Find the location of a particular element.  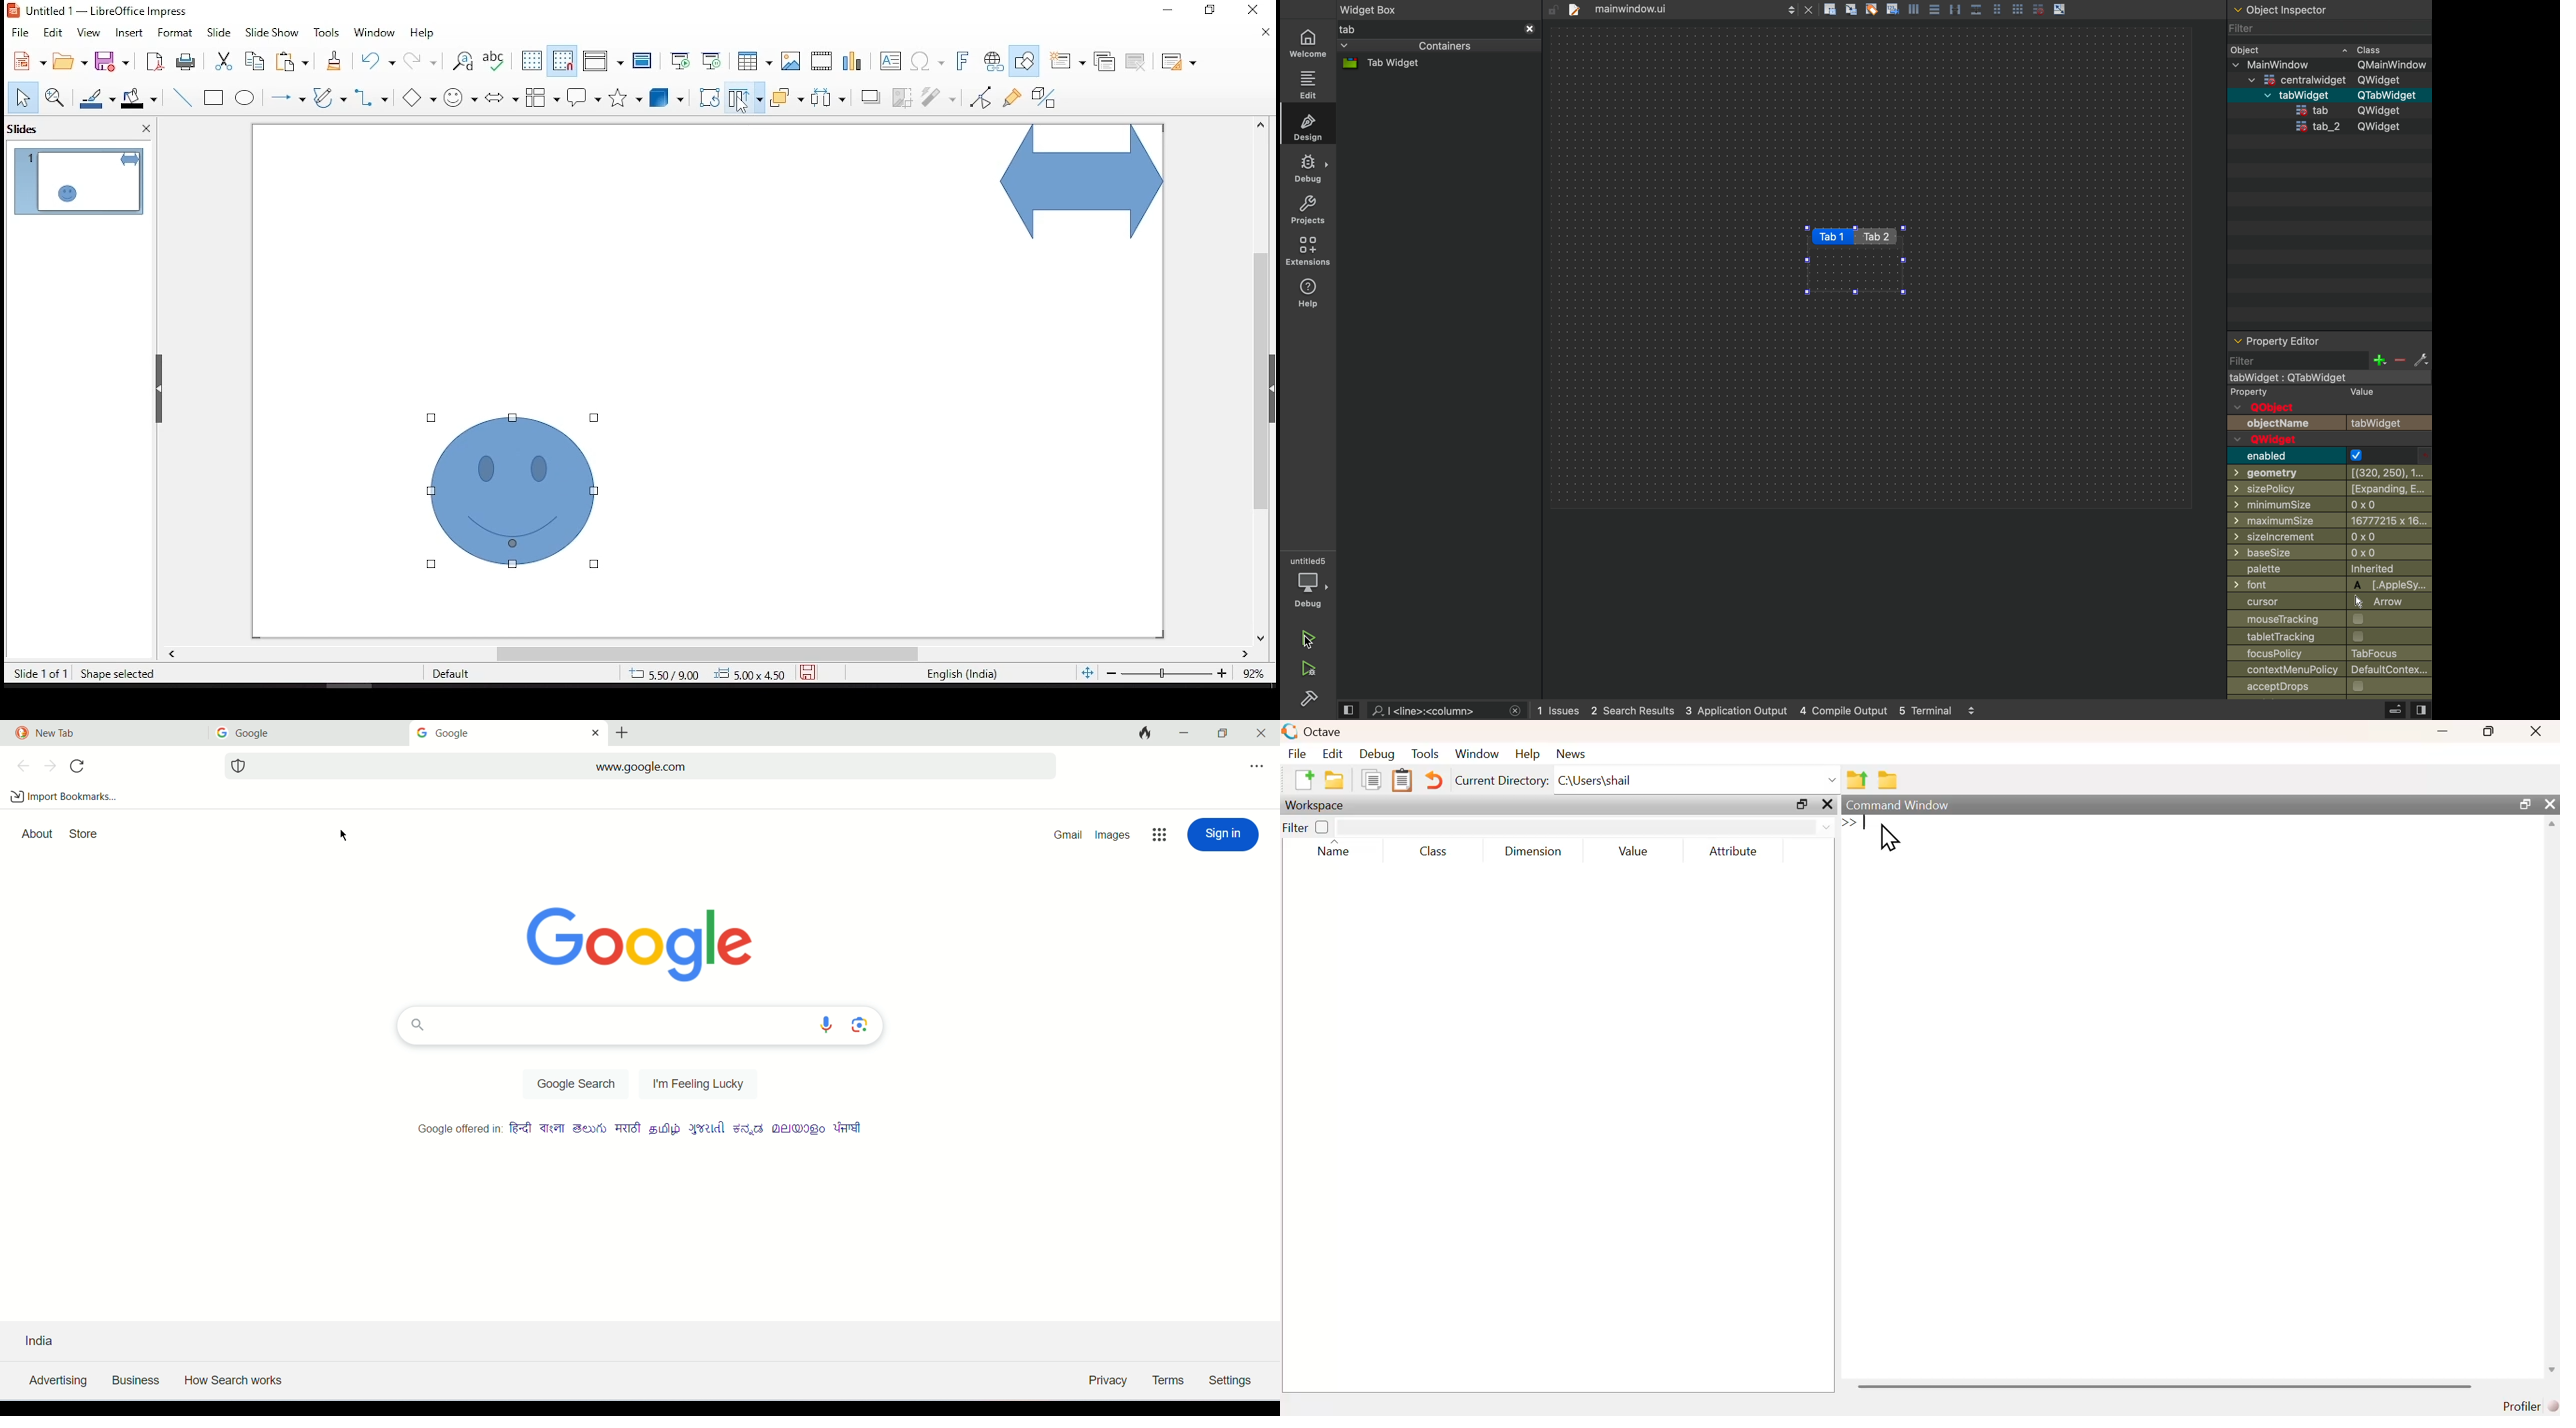

snap to grid is located at coordinates (563, 61).